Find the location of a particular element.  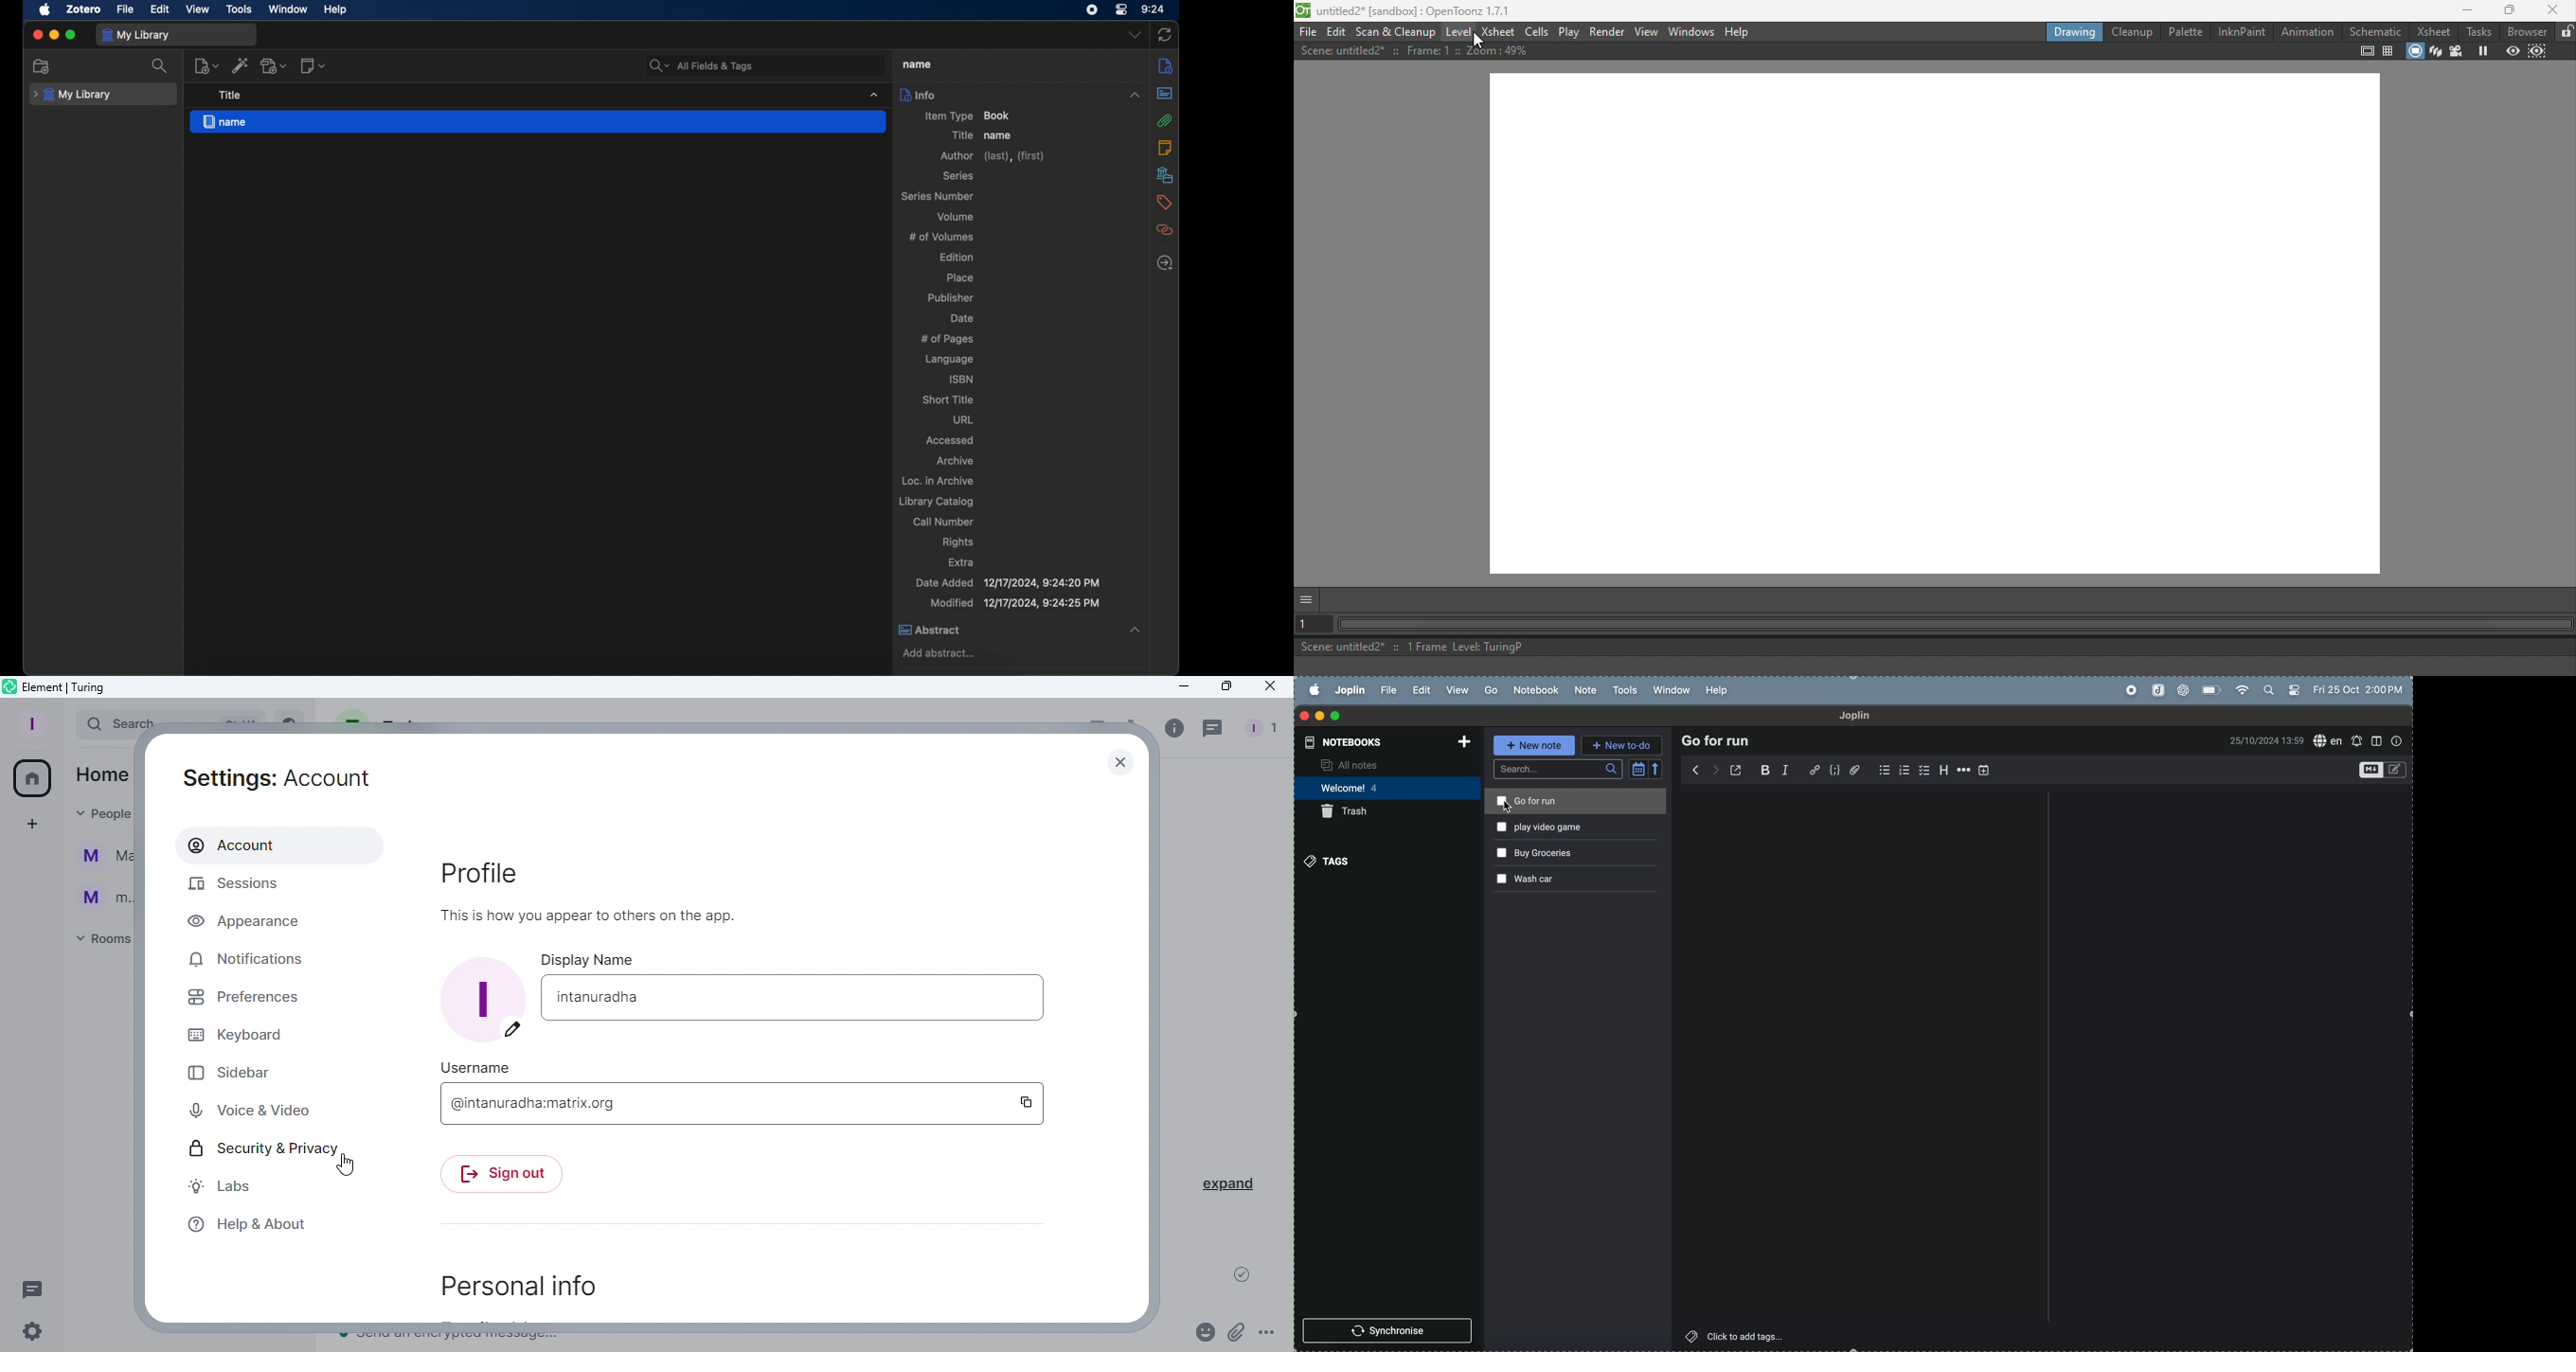

place is located at coordinates (961, 277).